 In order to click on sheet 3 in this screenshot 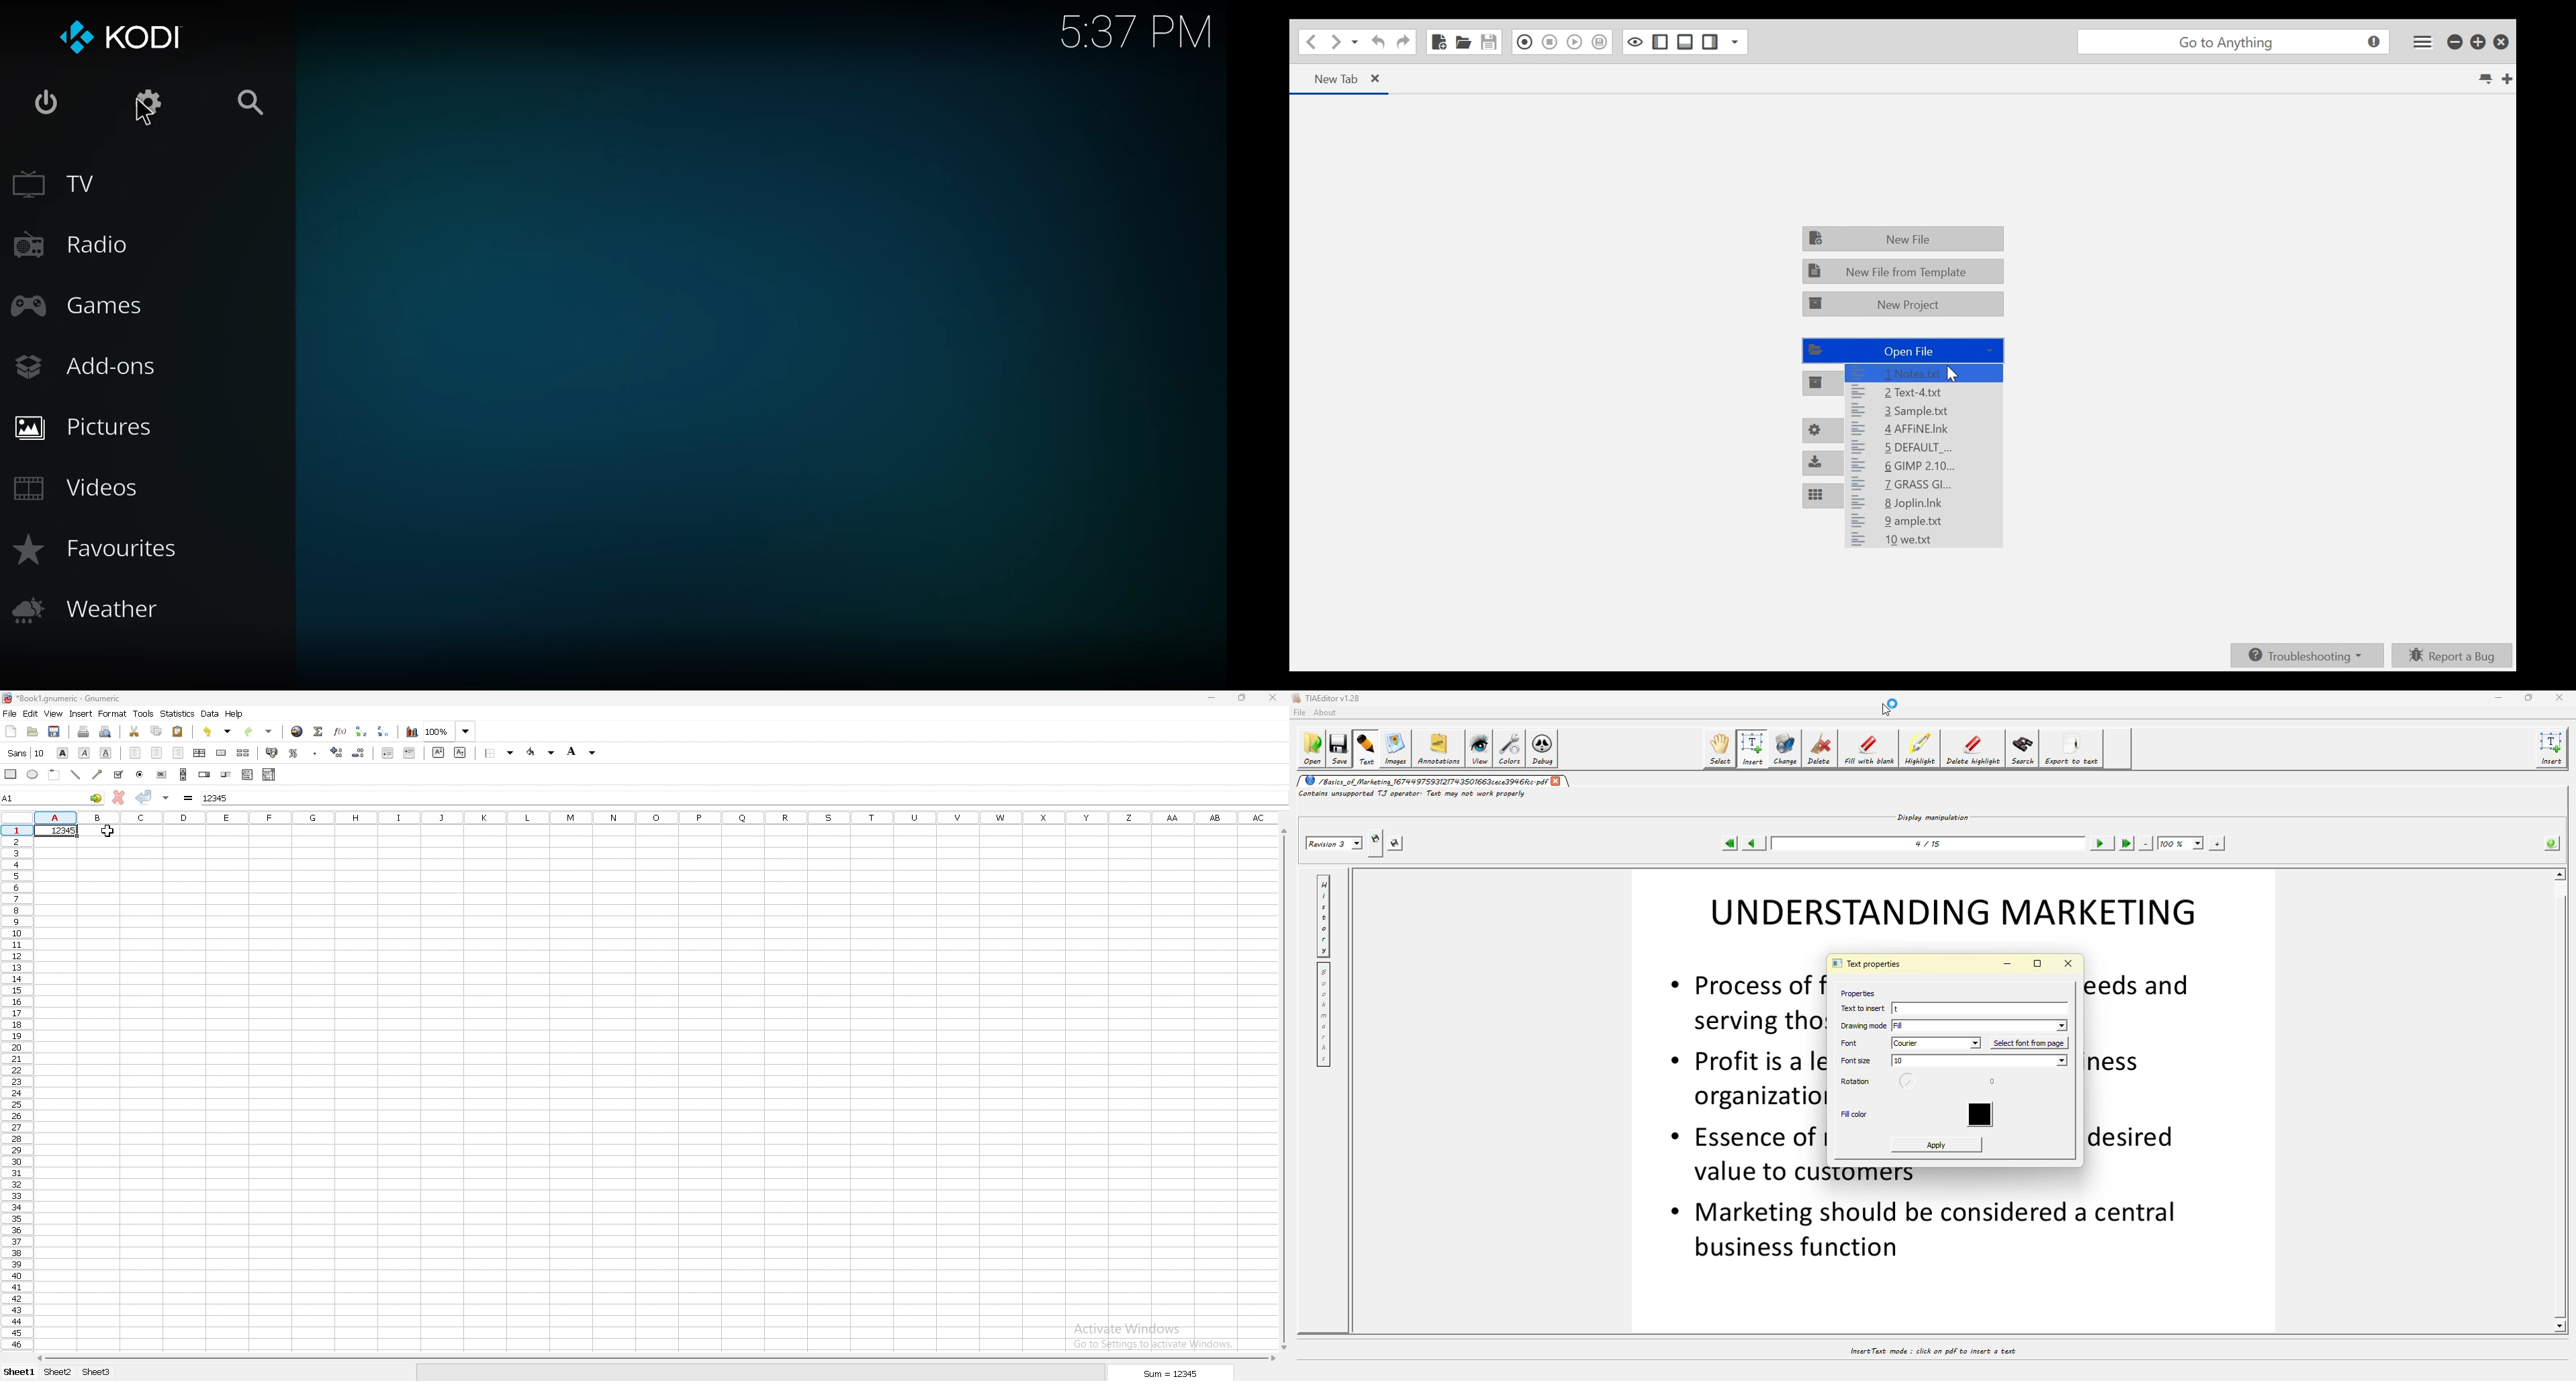, I will do `click(97, 1372)`.